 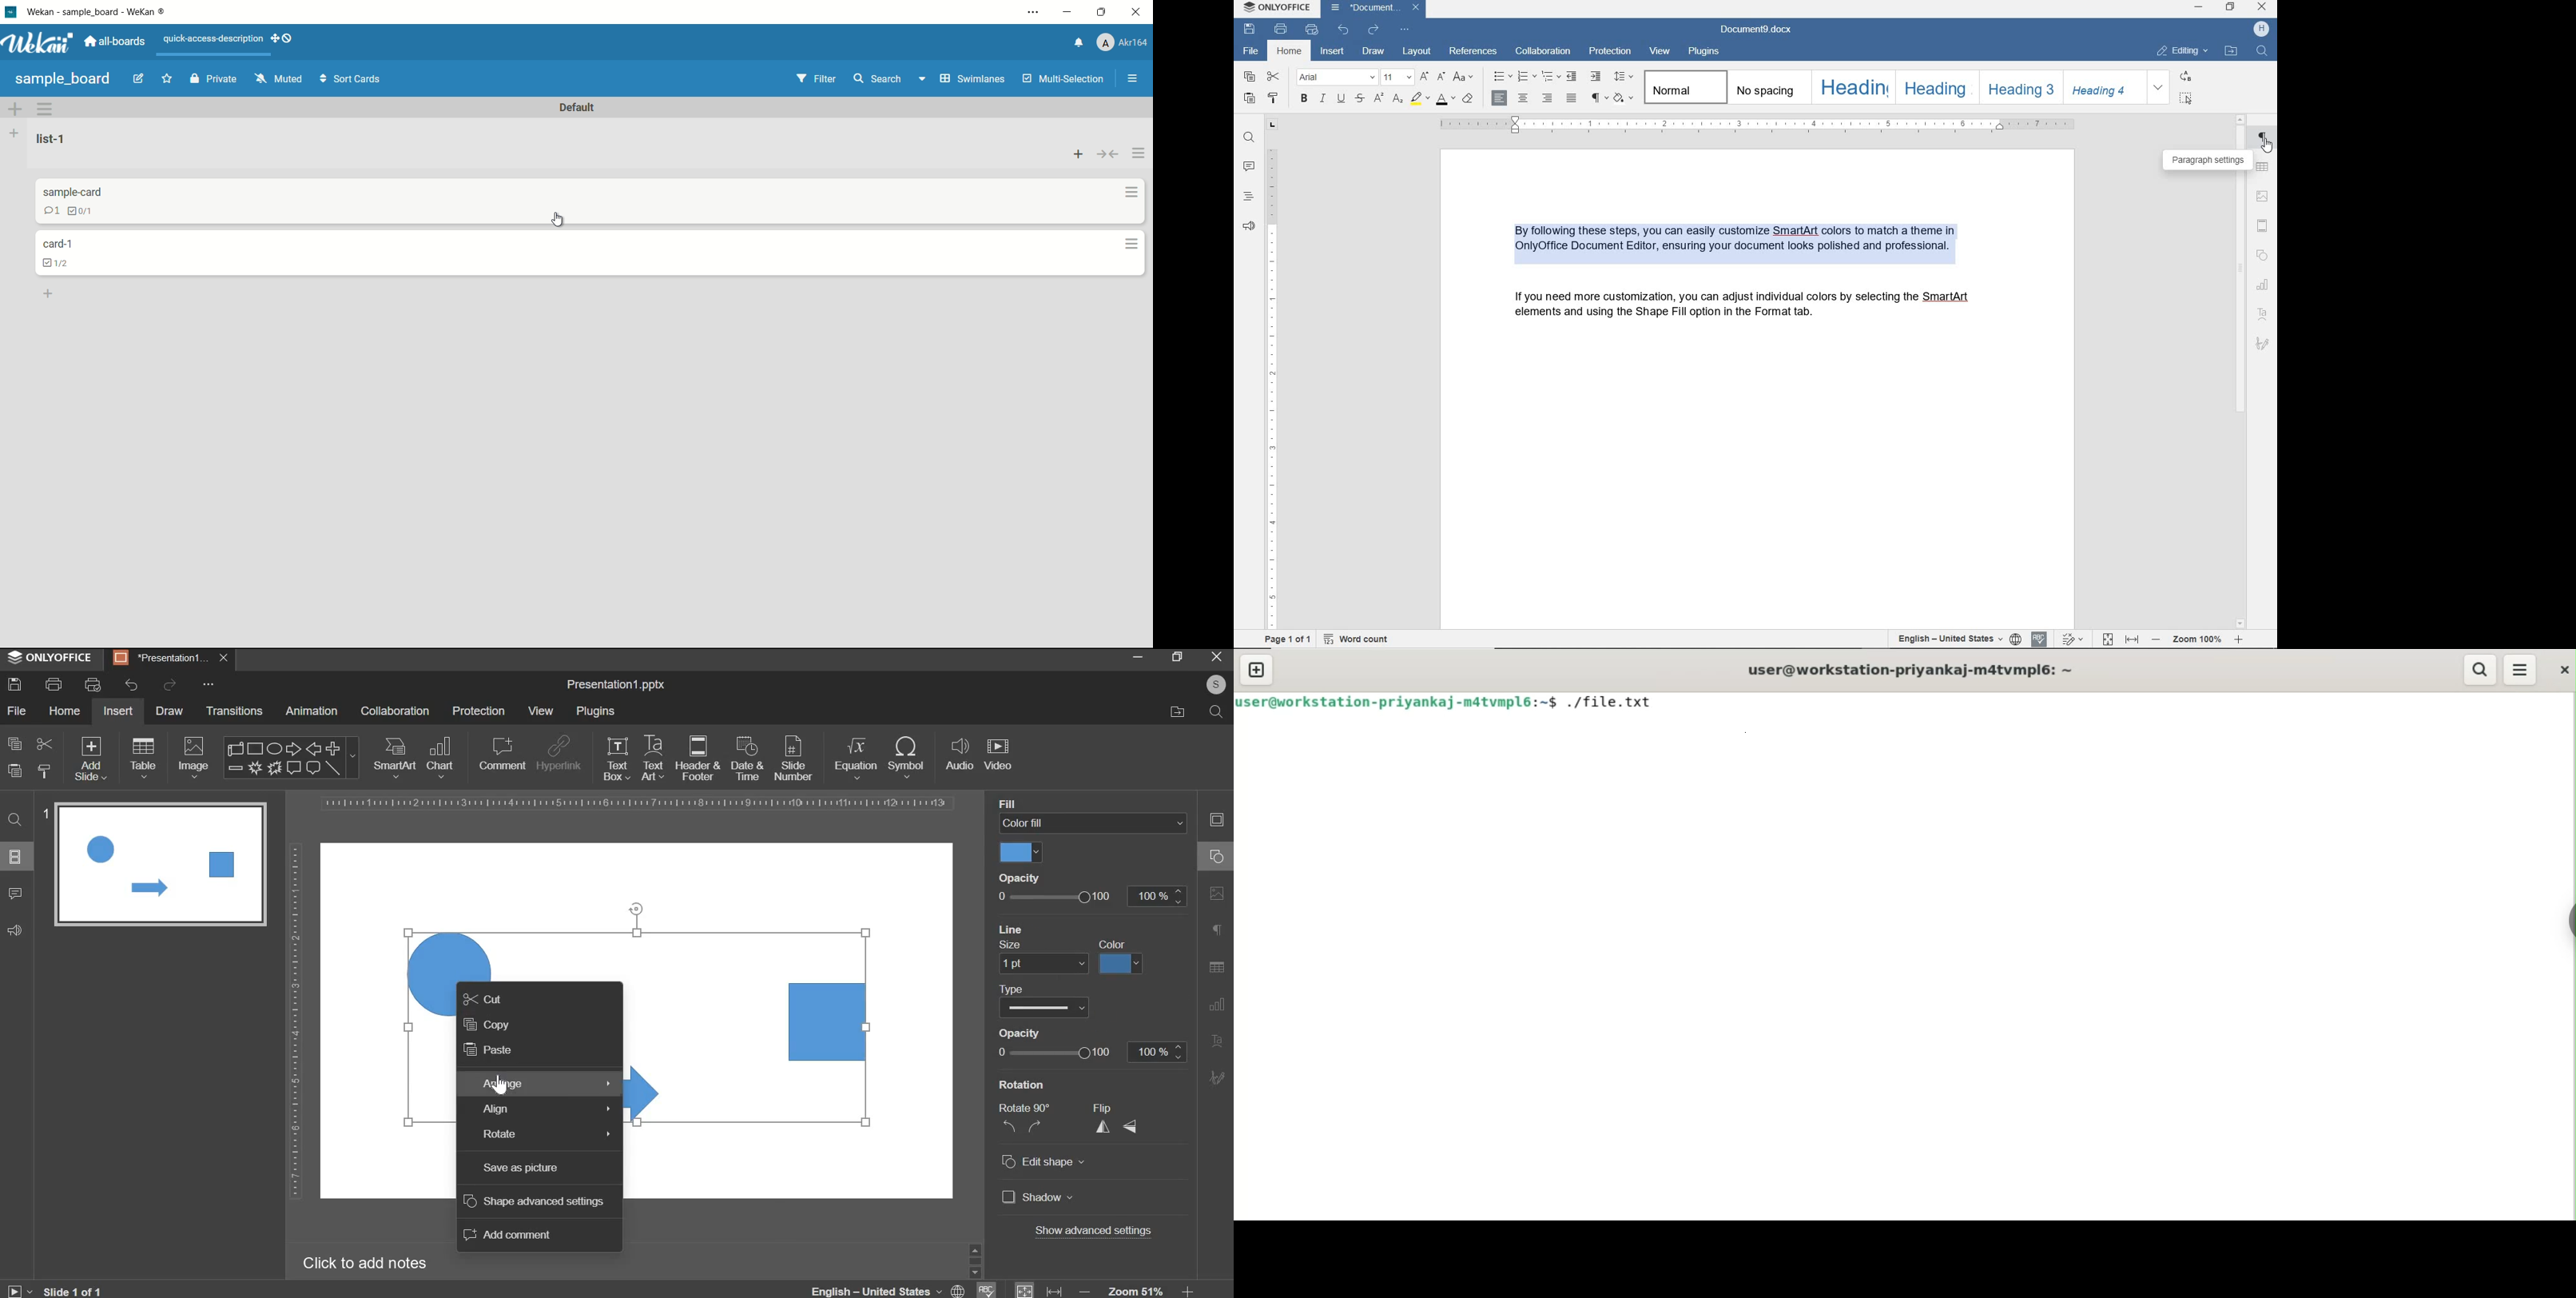 What do you see at coordinates (1288, 639) in the screenshot?
I see `page 1 of 1` at bounding box center [1288, 639].